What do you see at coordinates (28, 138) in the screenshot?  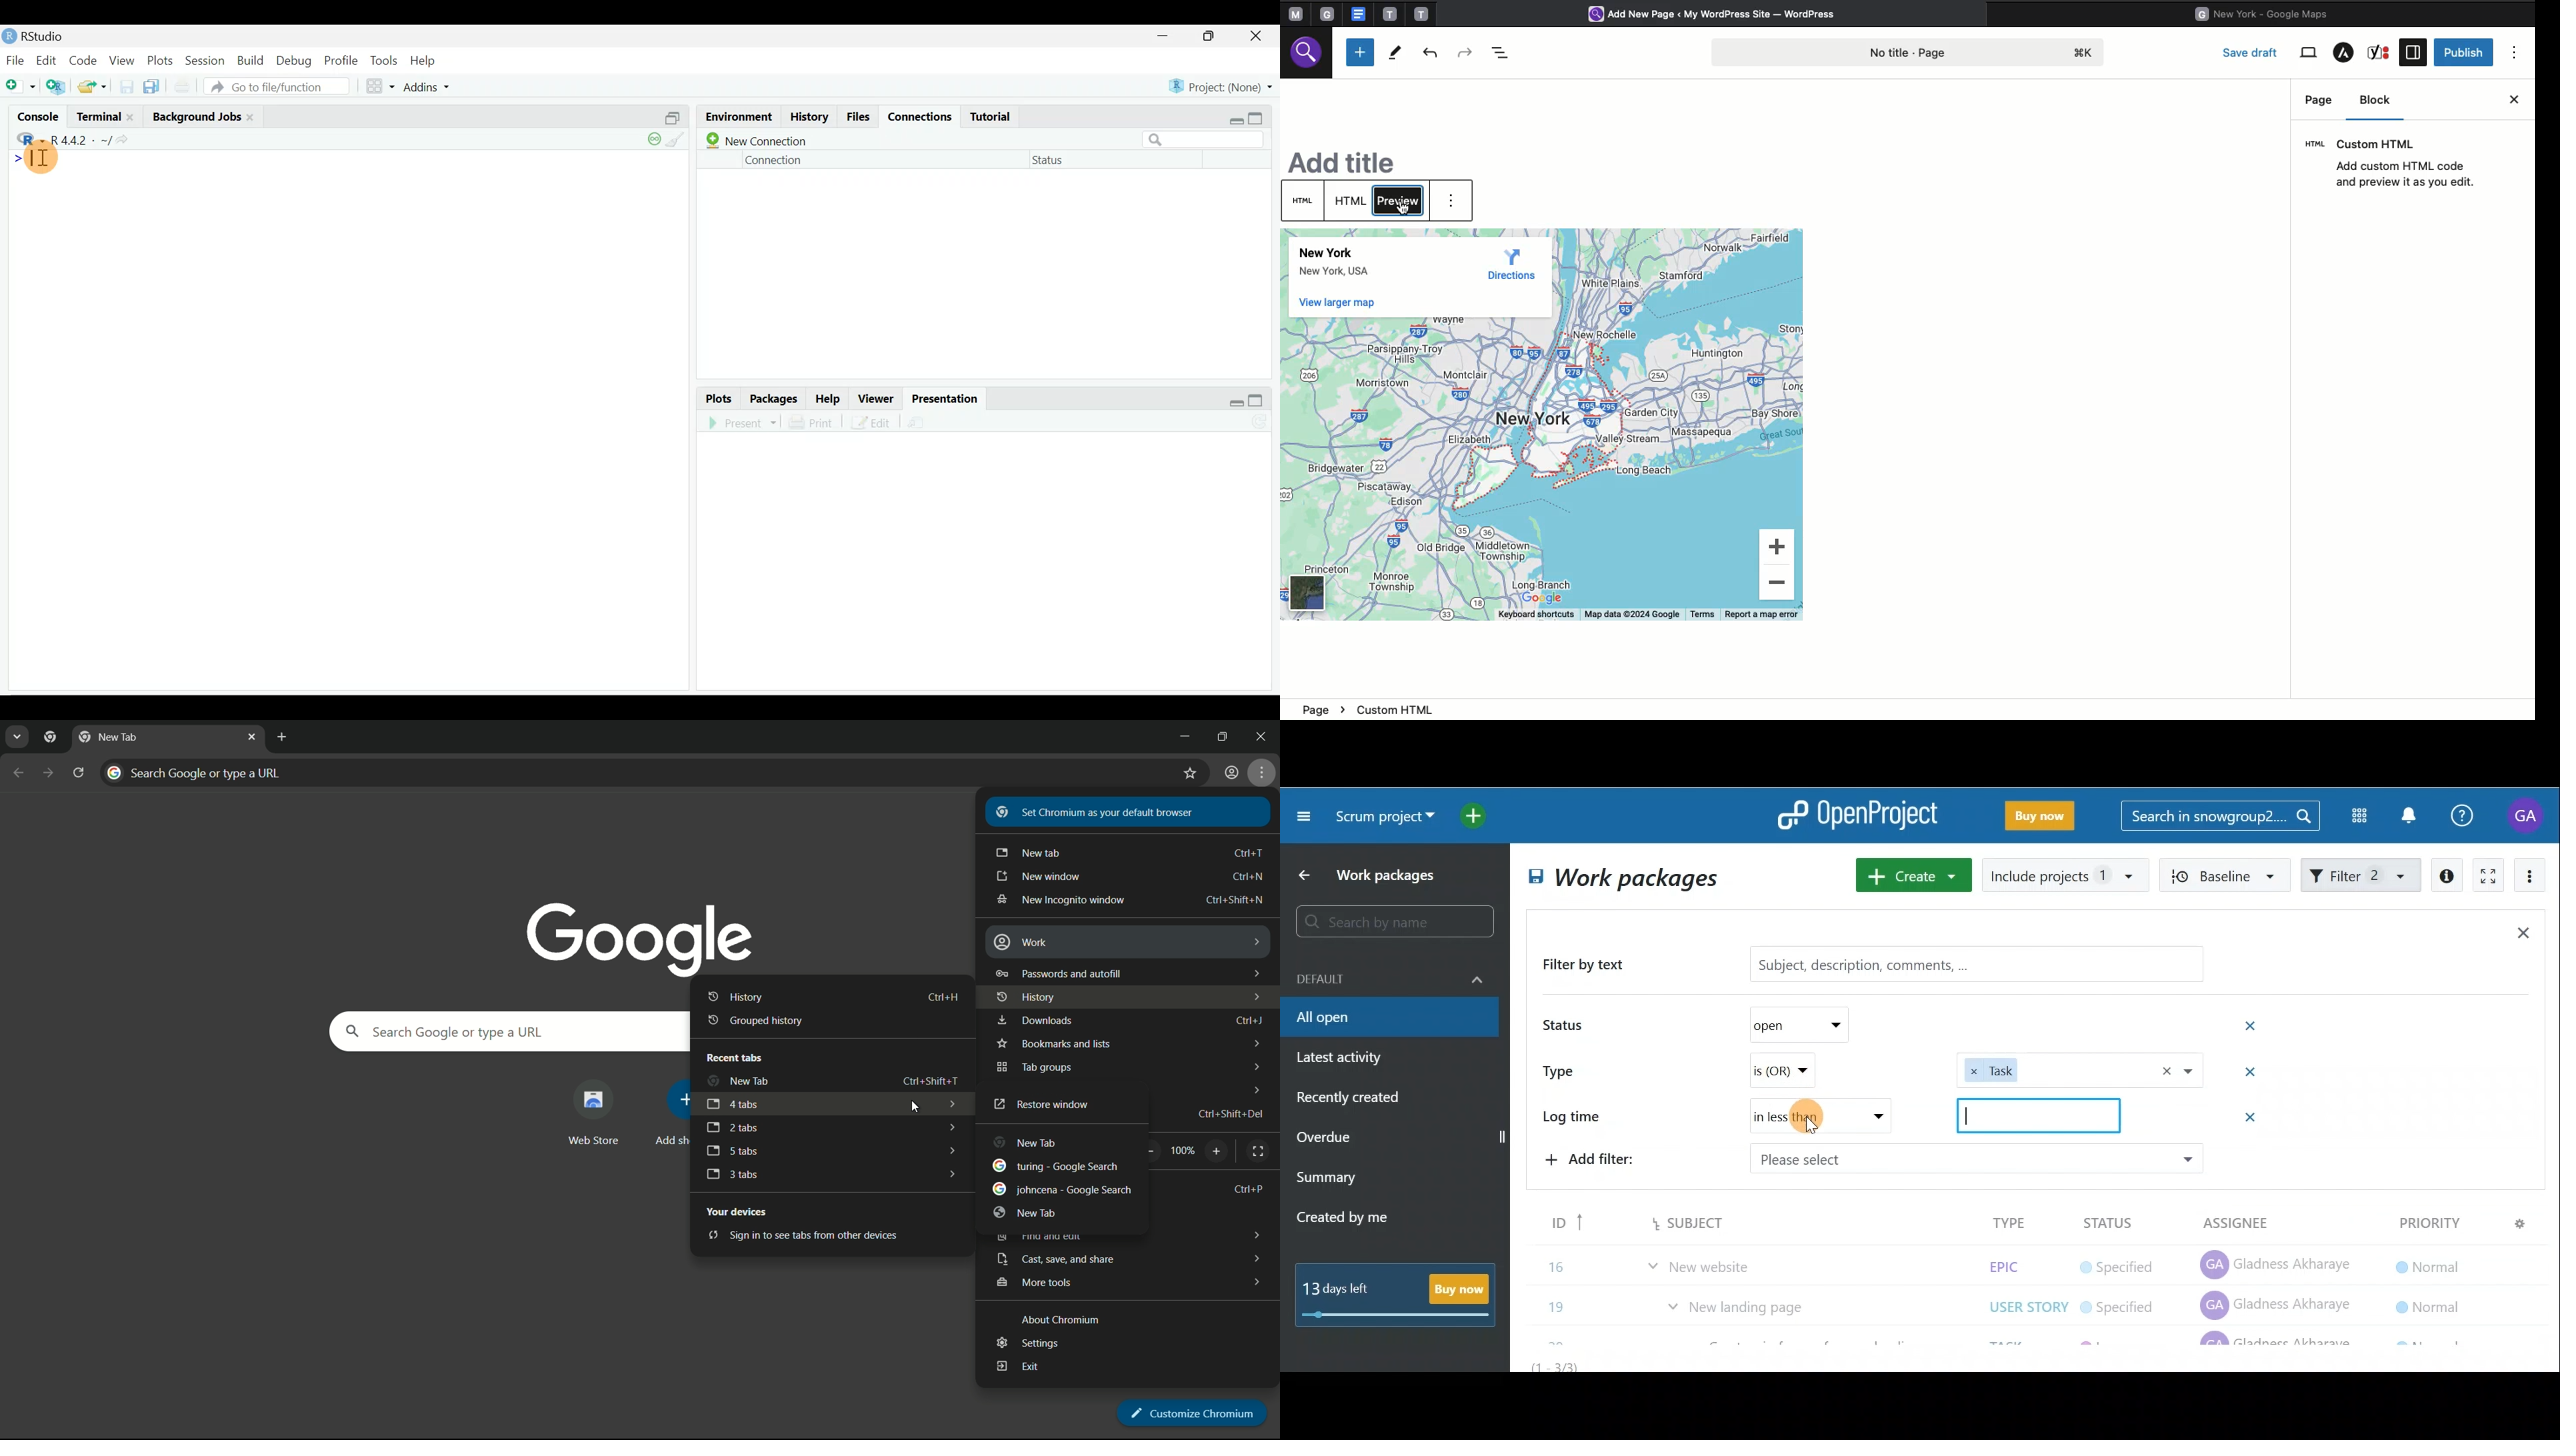 I see `R` at bounding box center [28, 138].